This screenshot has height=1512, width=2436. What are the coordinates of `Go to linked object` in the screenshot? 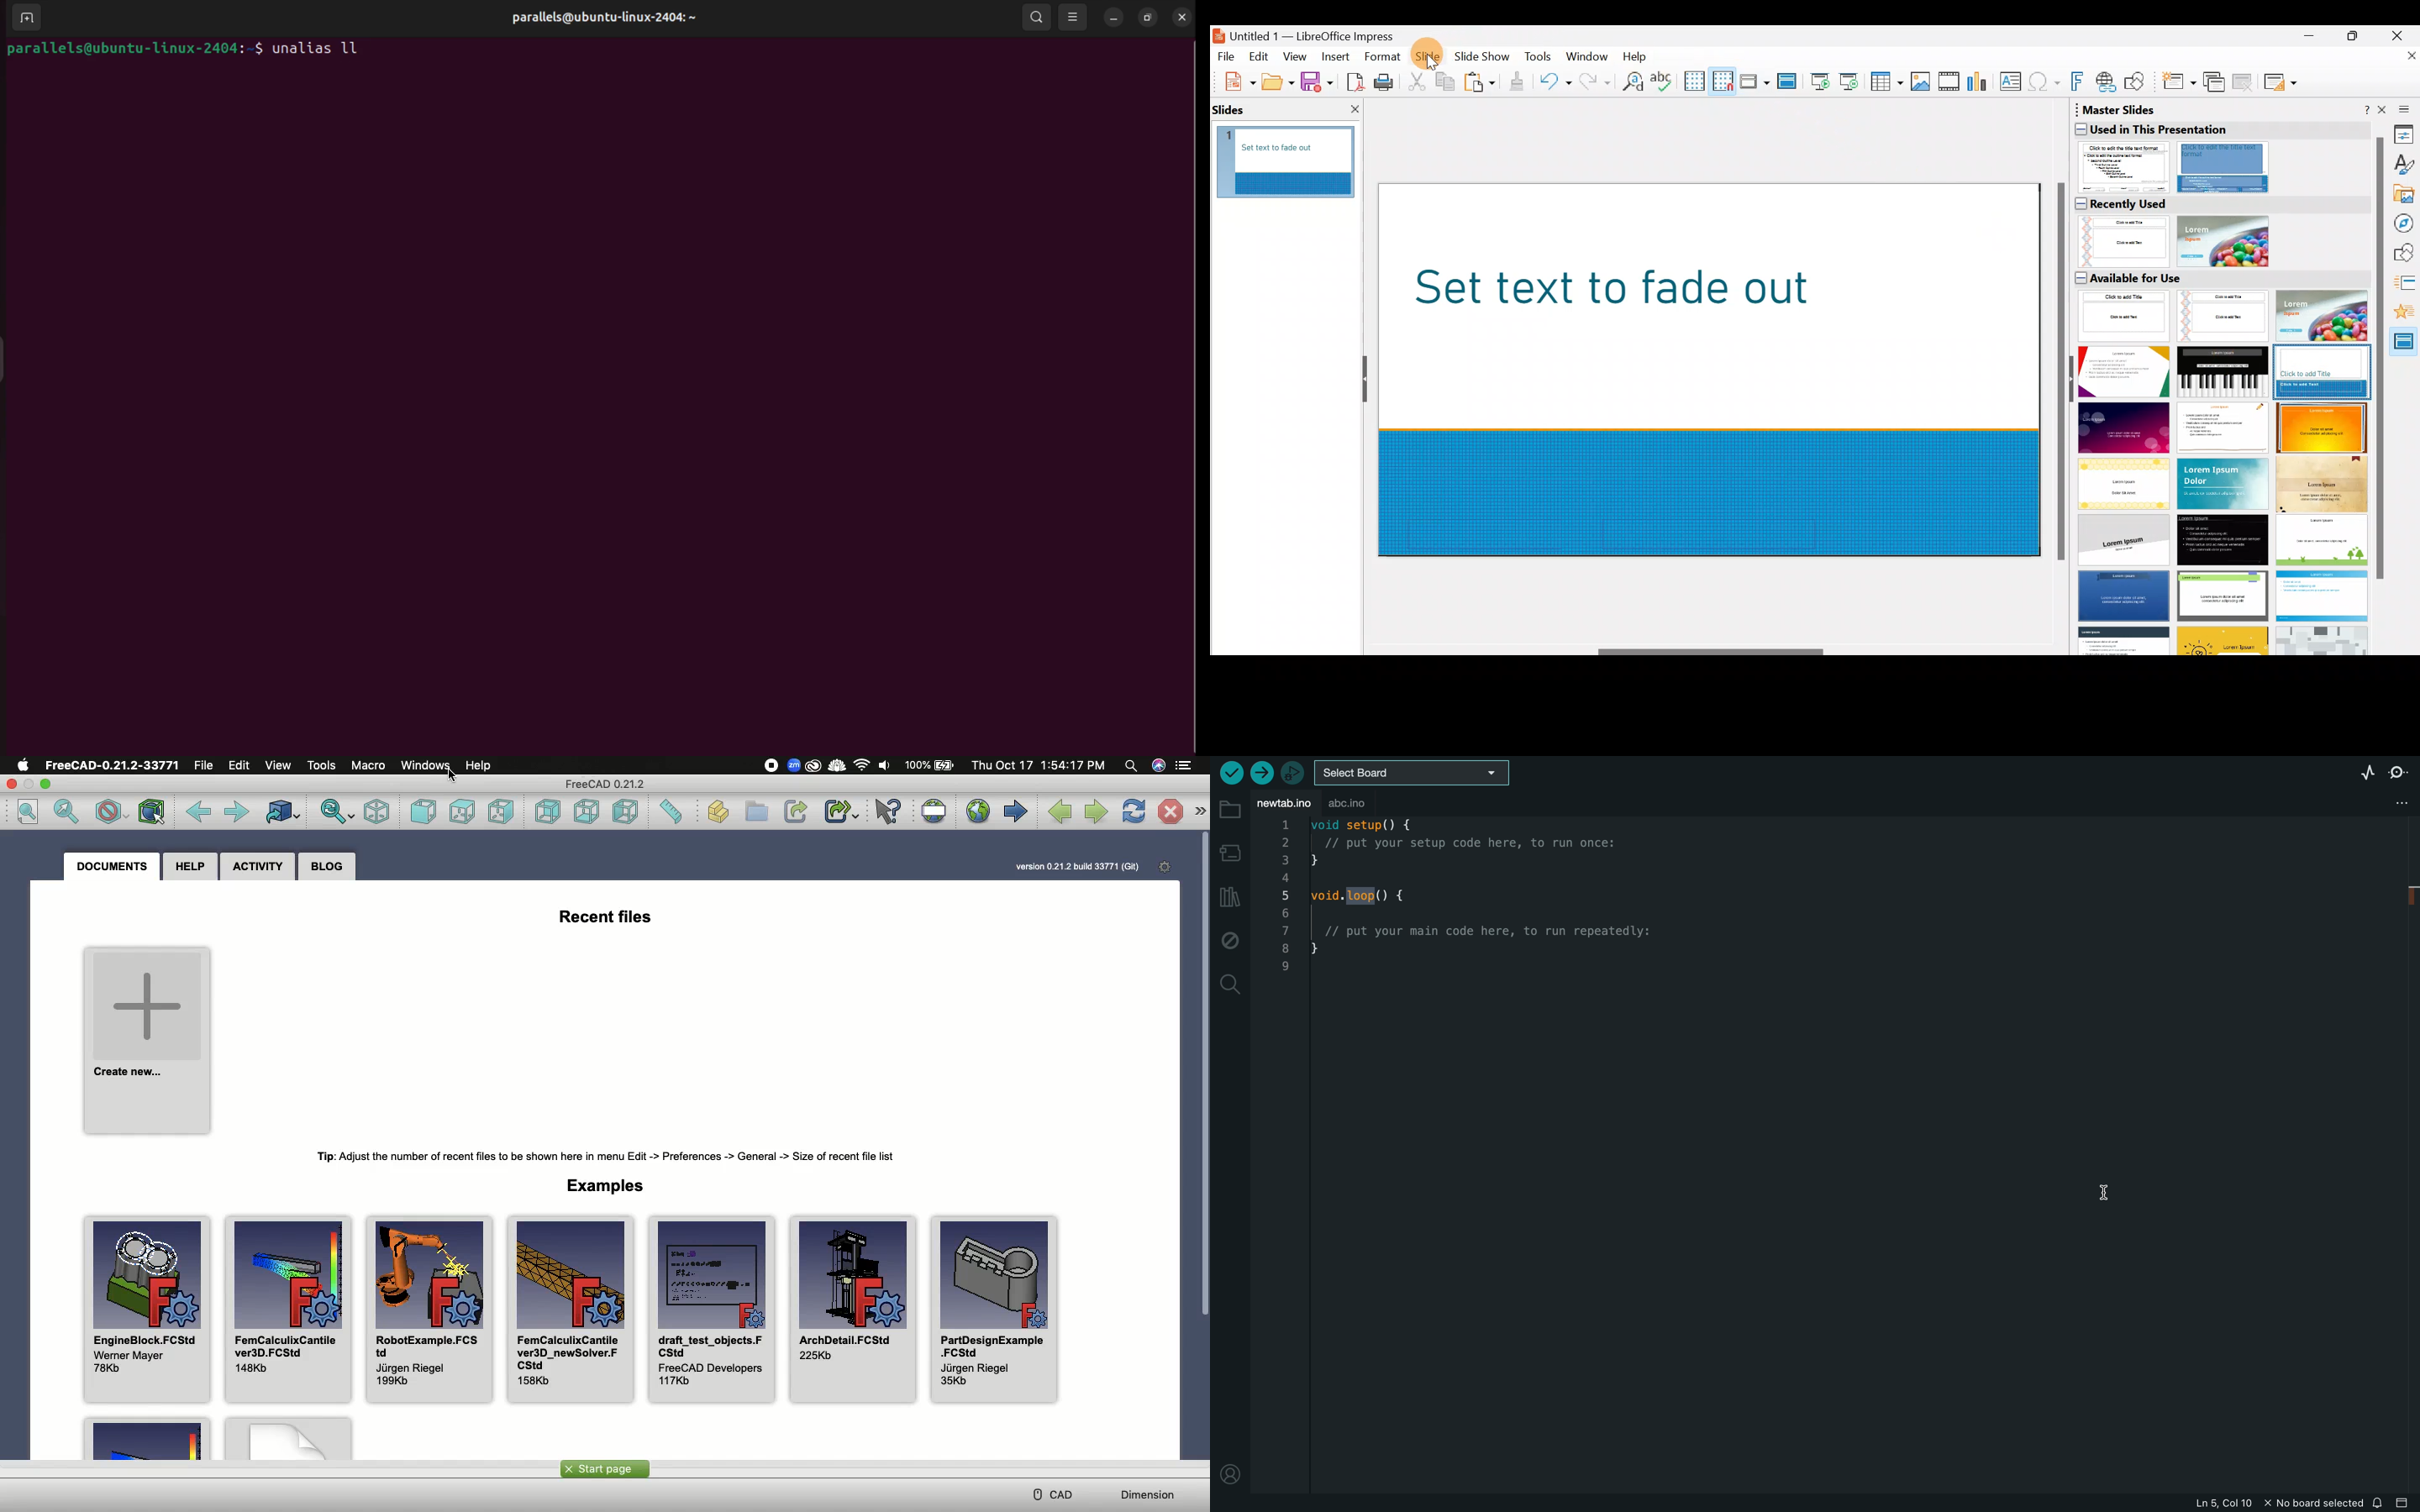 It's located at (280, 811).